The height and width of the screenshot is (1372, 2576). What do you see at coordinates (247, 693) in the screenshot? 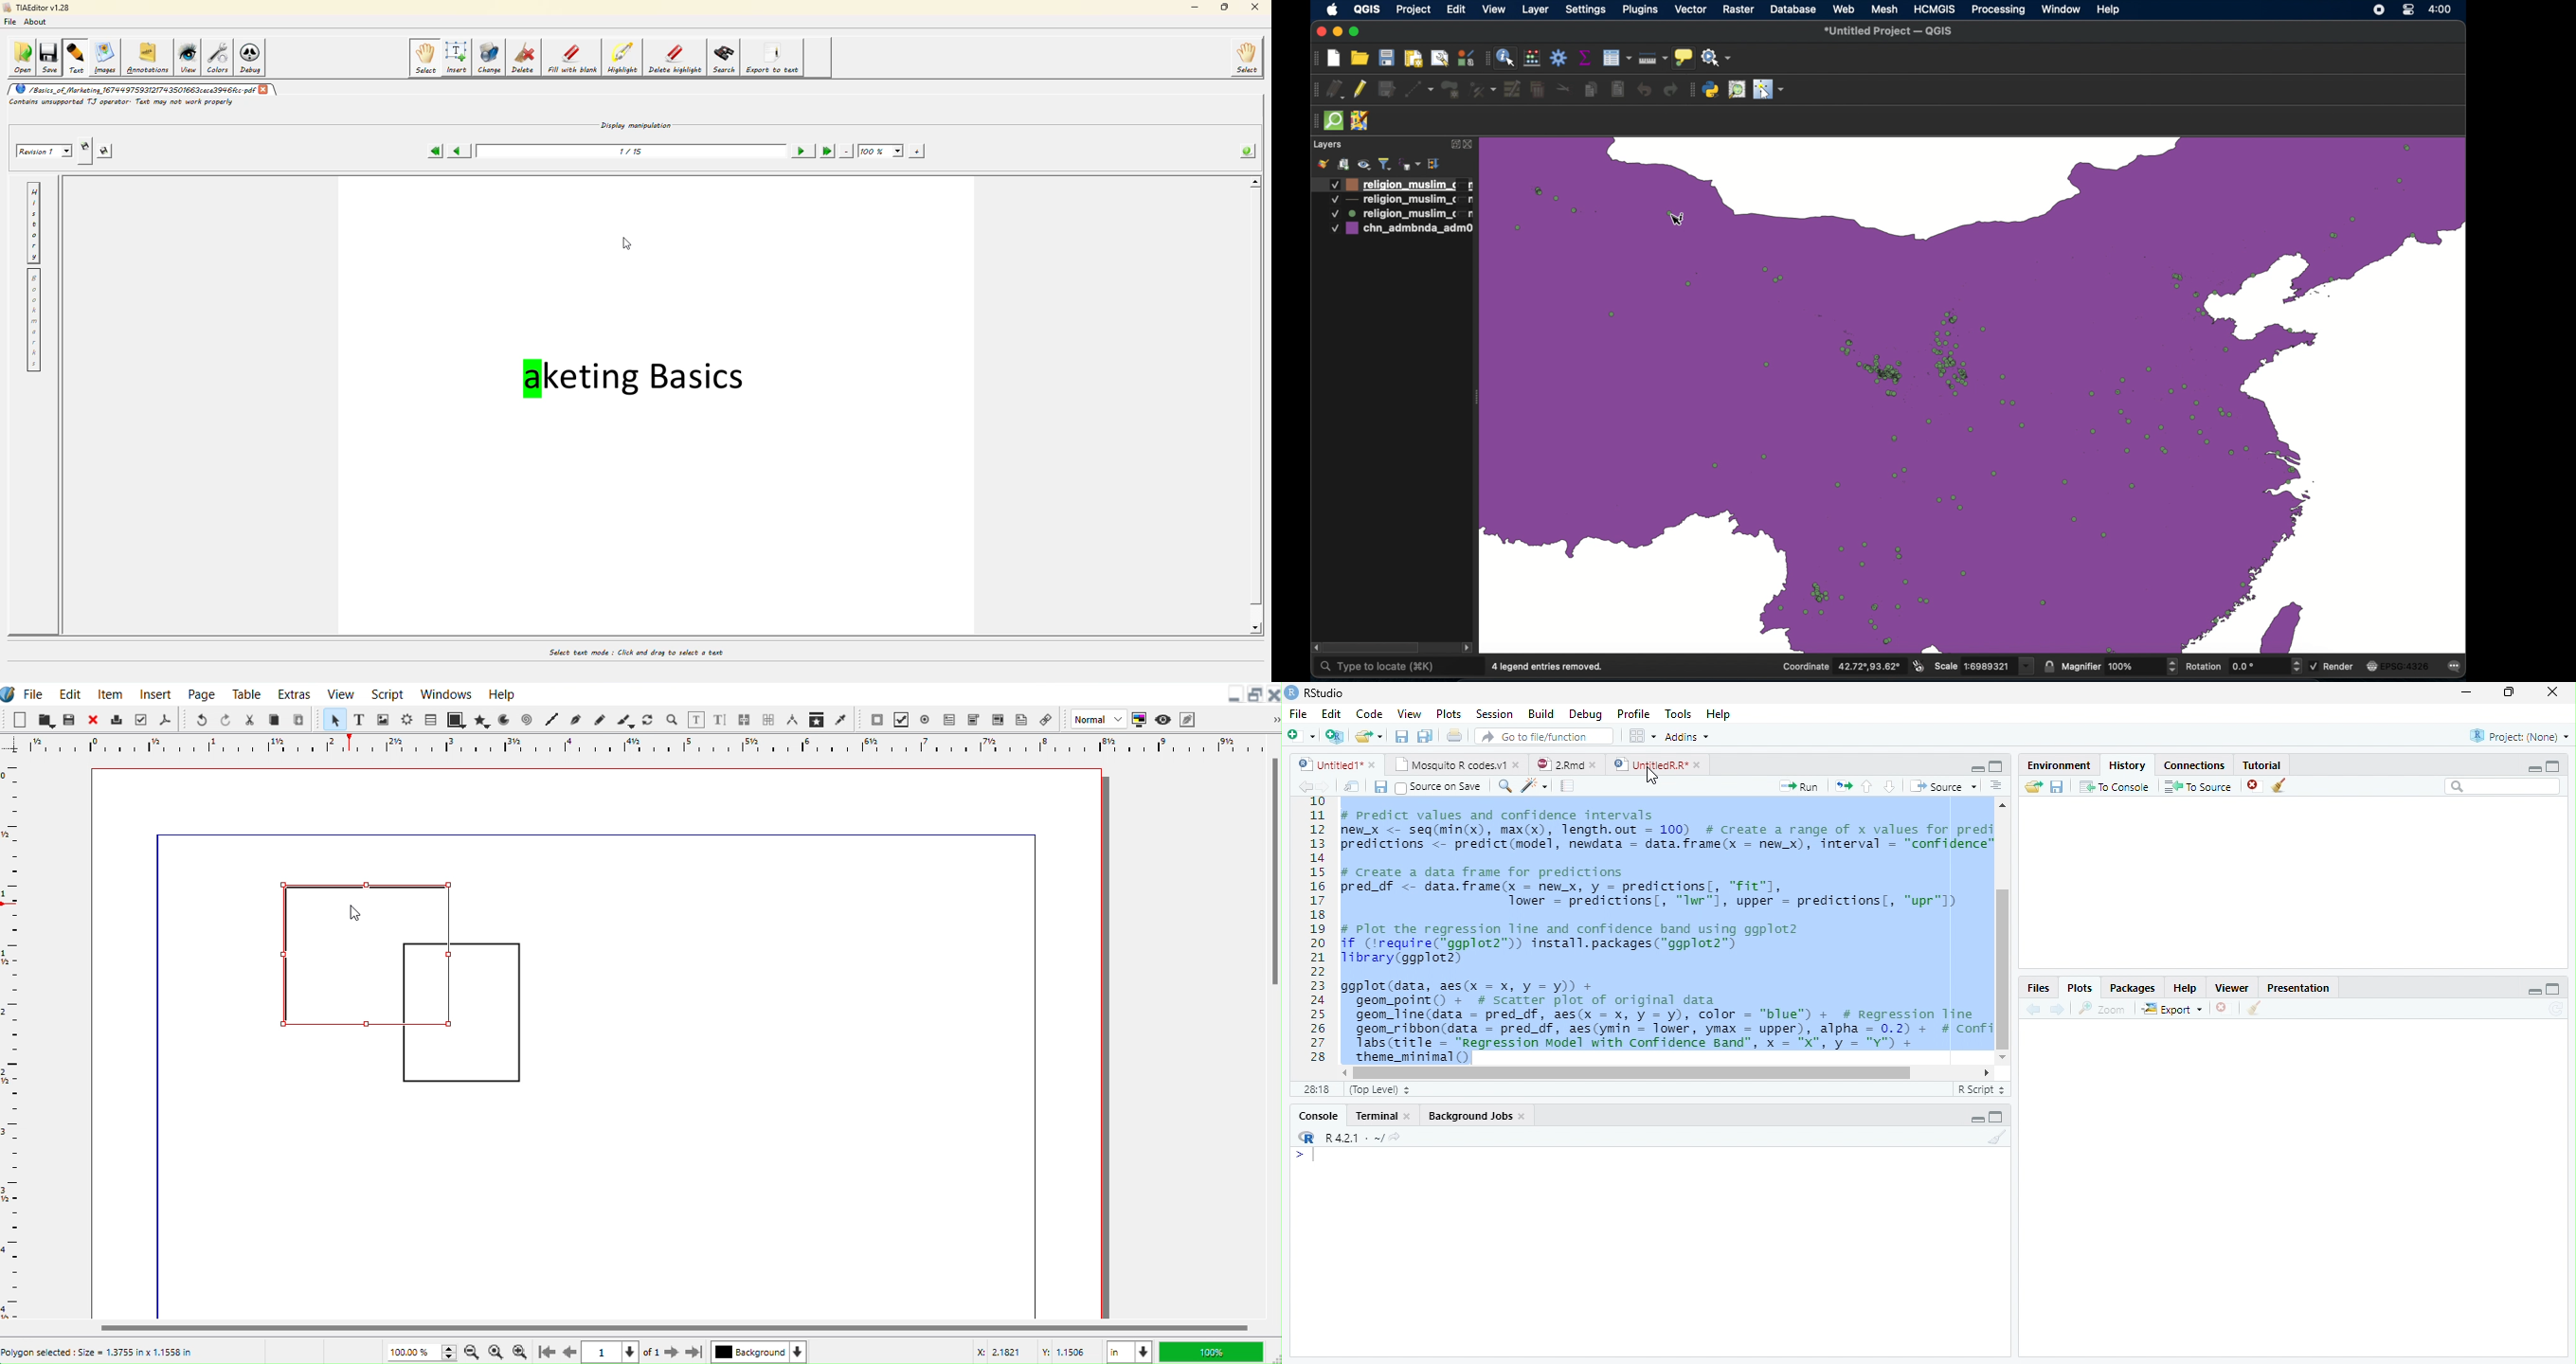
I see `Table` at bounding box center [247, 693].